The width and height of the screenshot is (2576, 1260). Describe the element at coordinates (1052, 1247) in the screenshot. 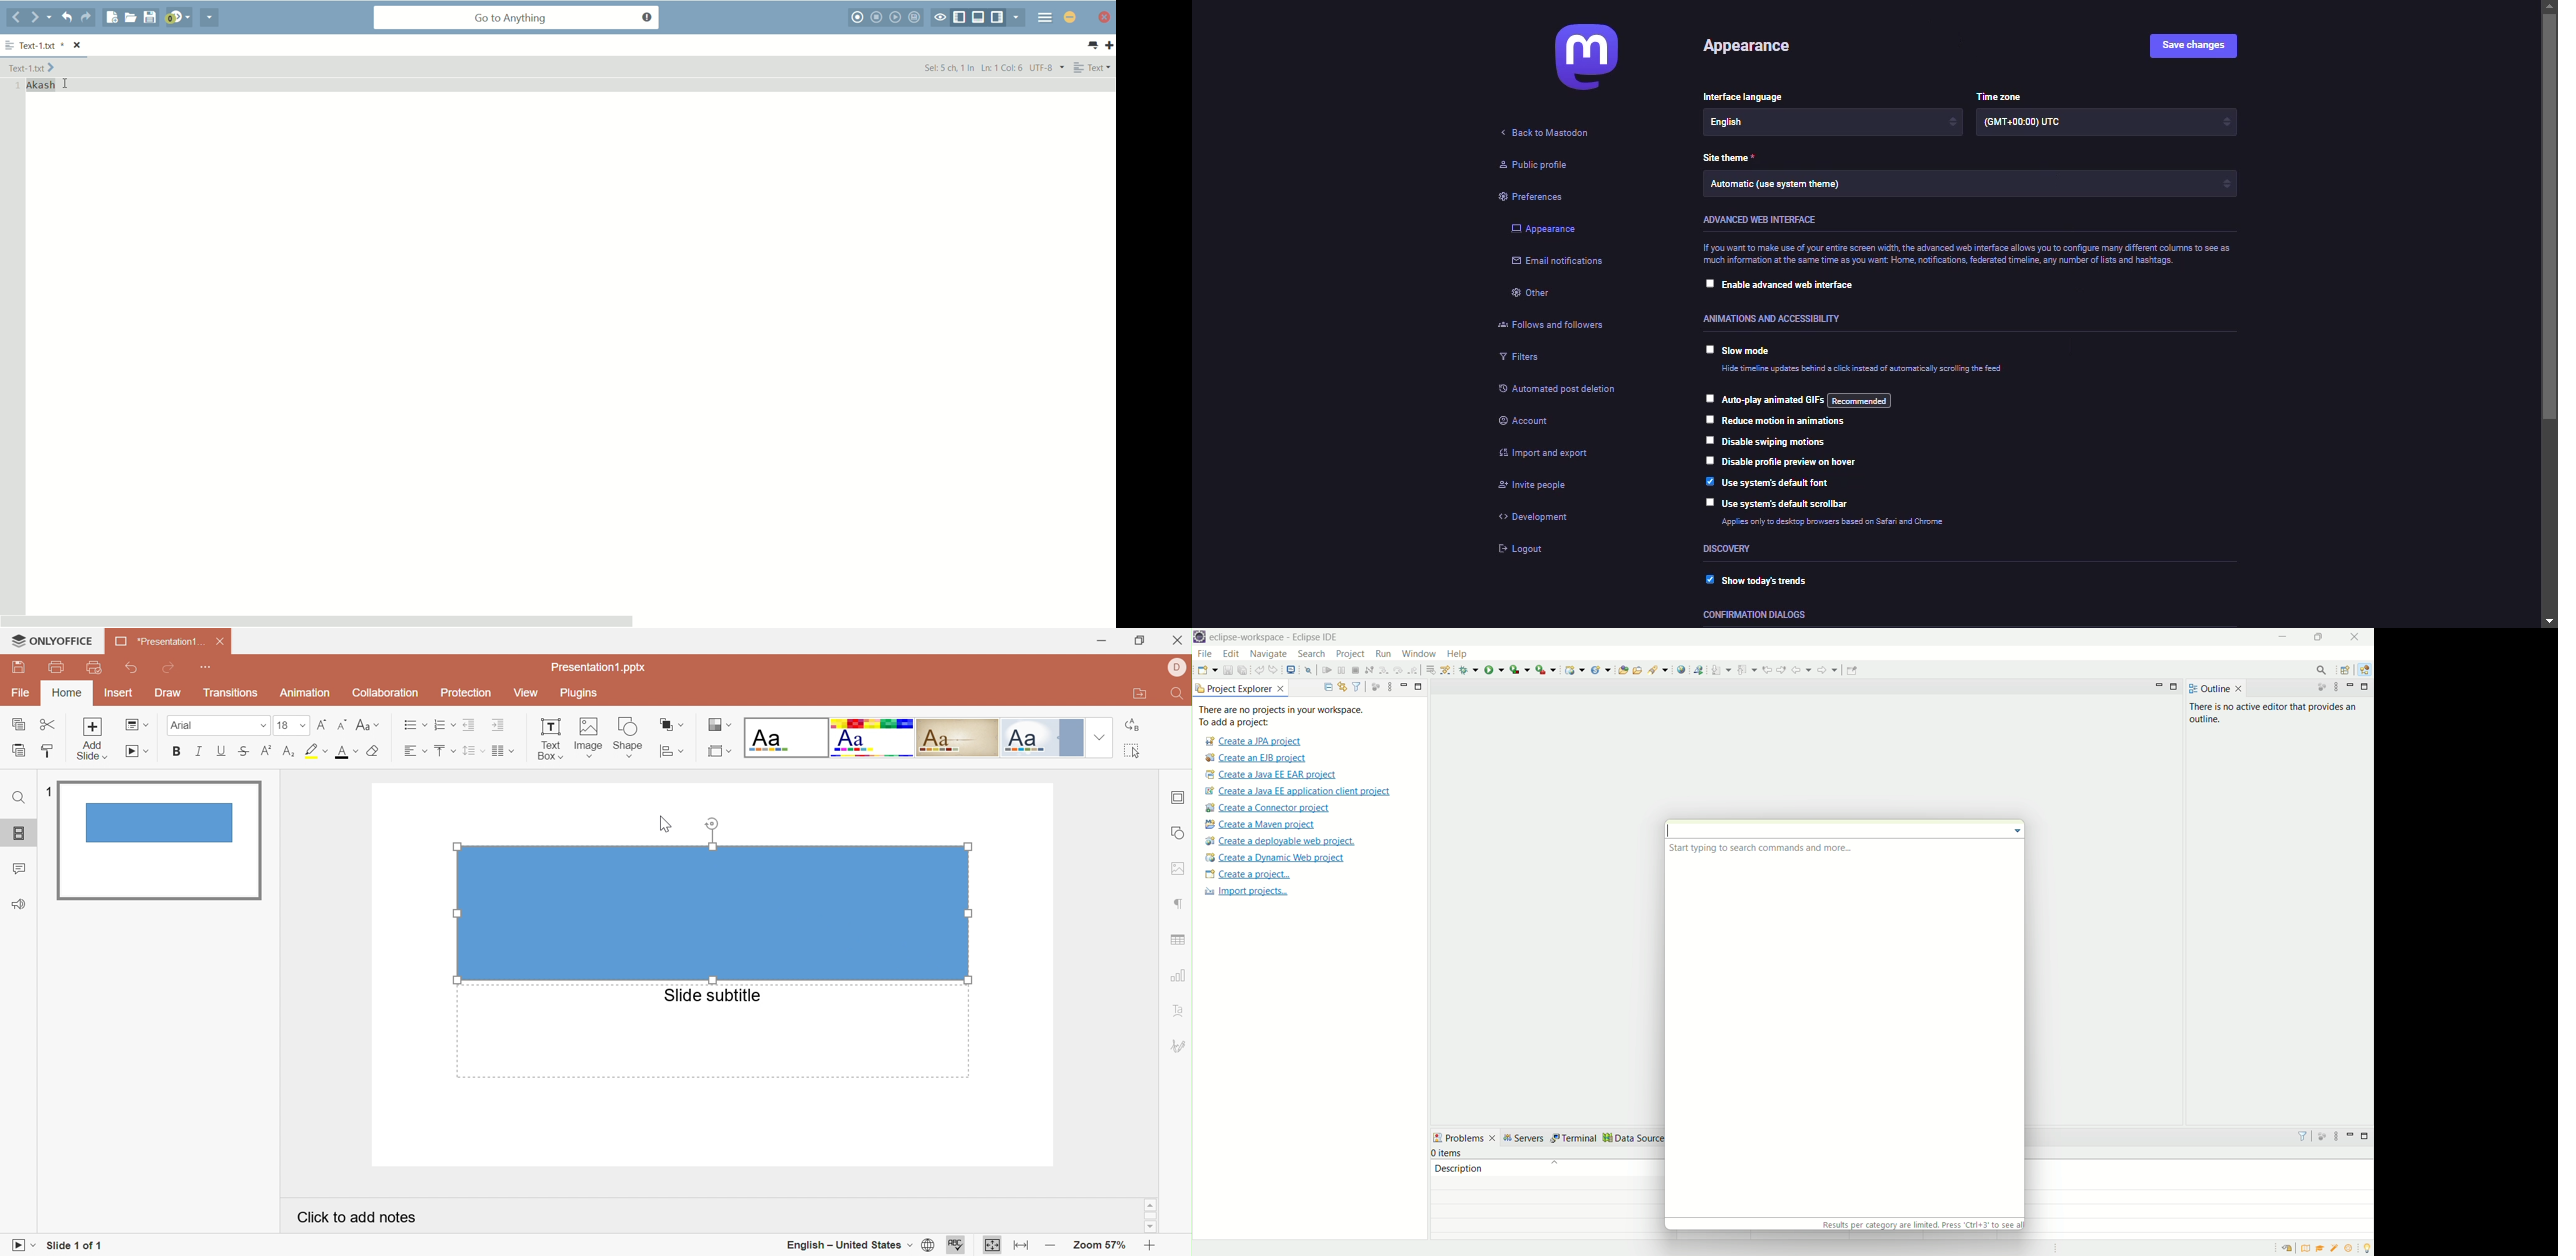

I see `Zoom out` at that location.